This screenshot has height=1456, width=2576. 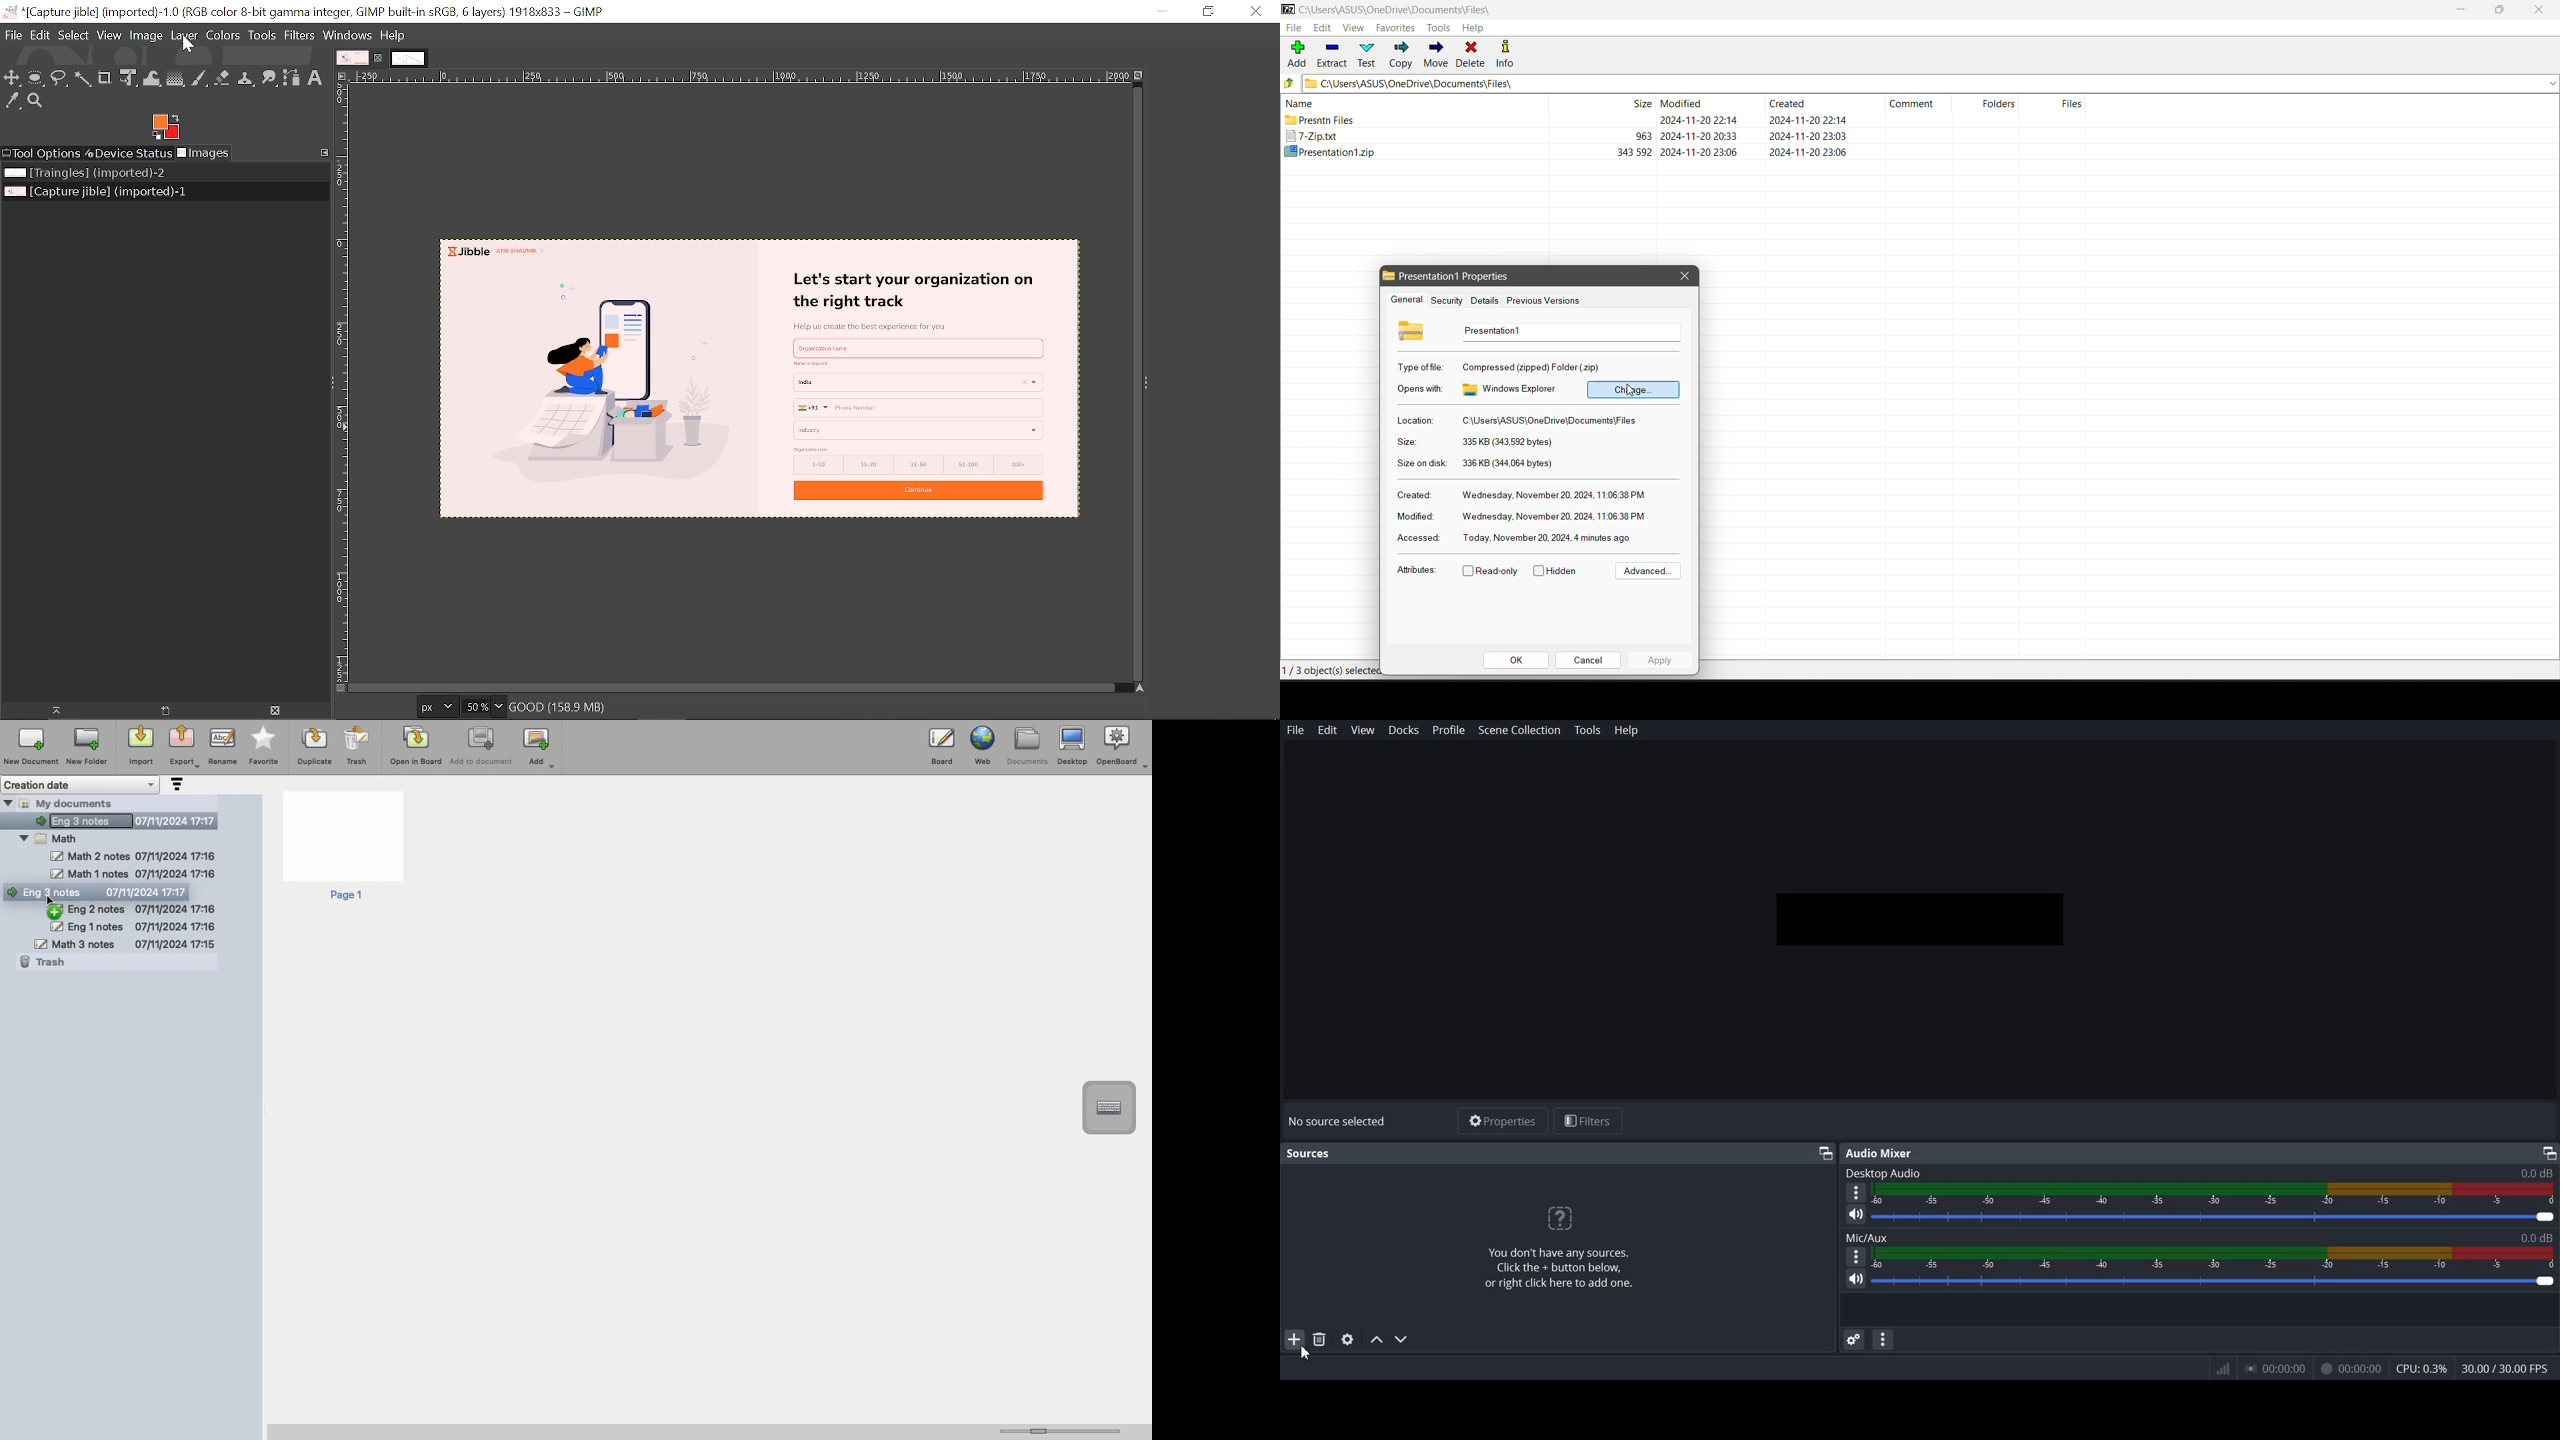 I want to click on Hide, so click(x=8, y=802).